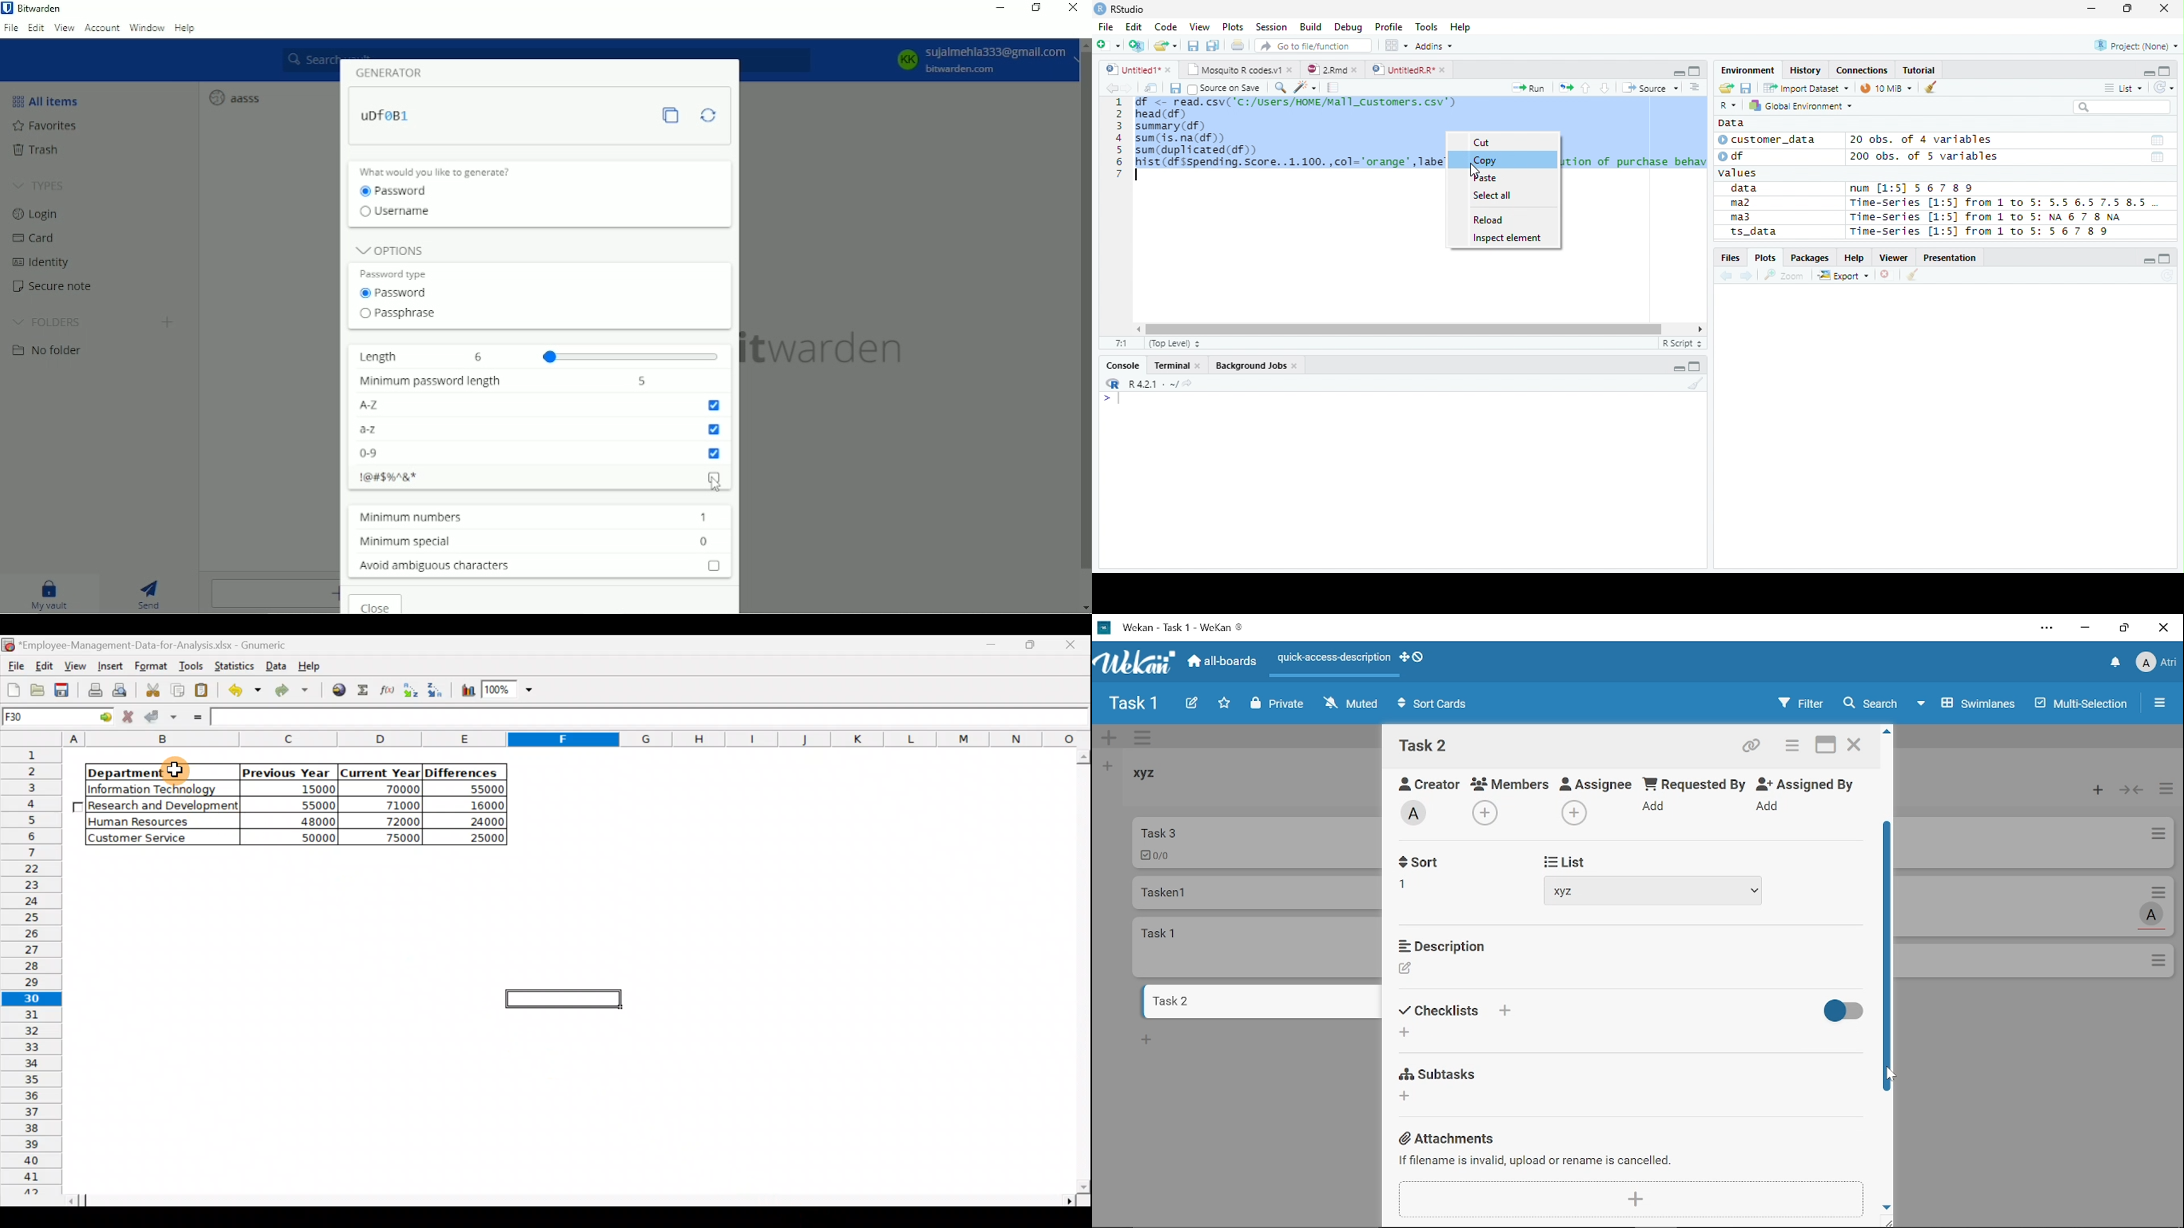 The height and width of the screenshot is (1232, 2184). I want to click on Save, so click(1174, 88).